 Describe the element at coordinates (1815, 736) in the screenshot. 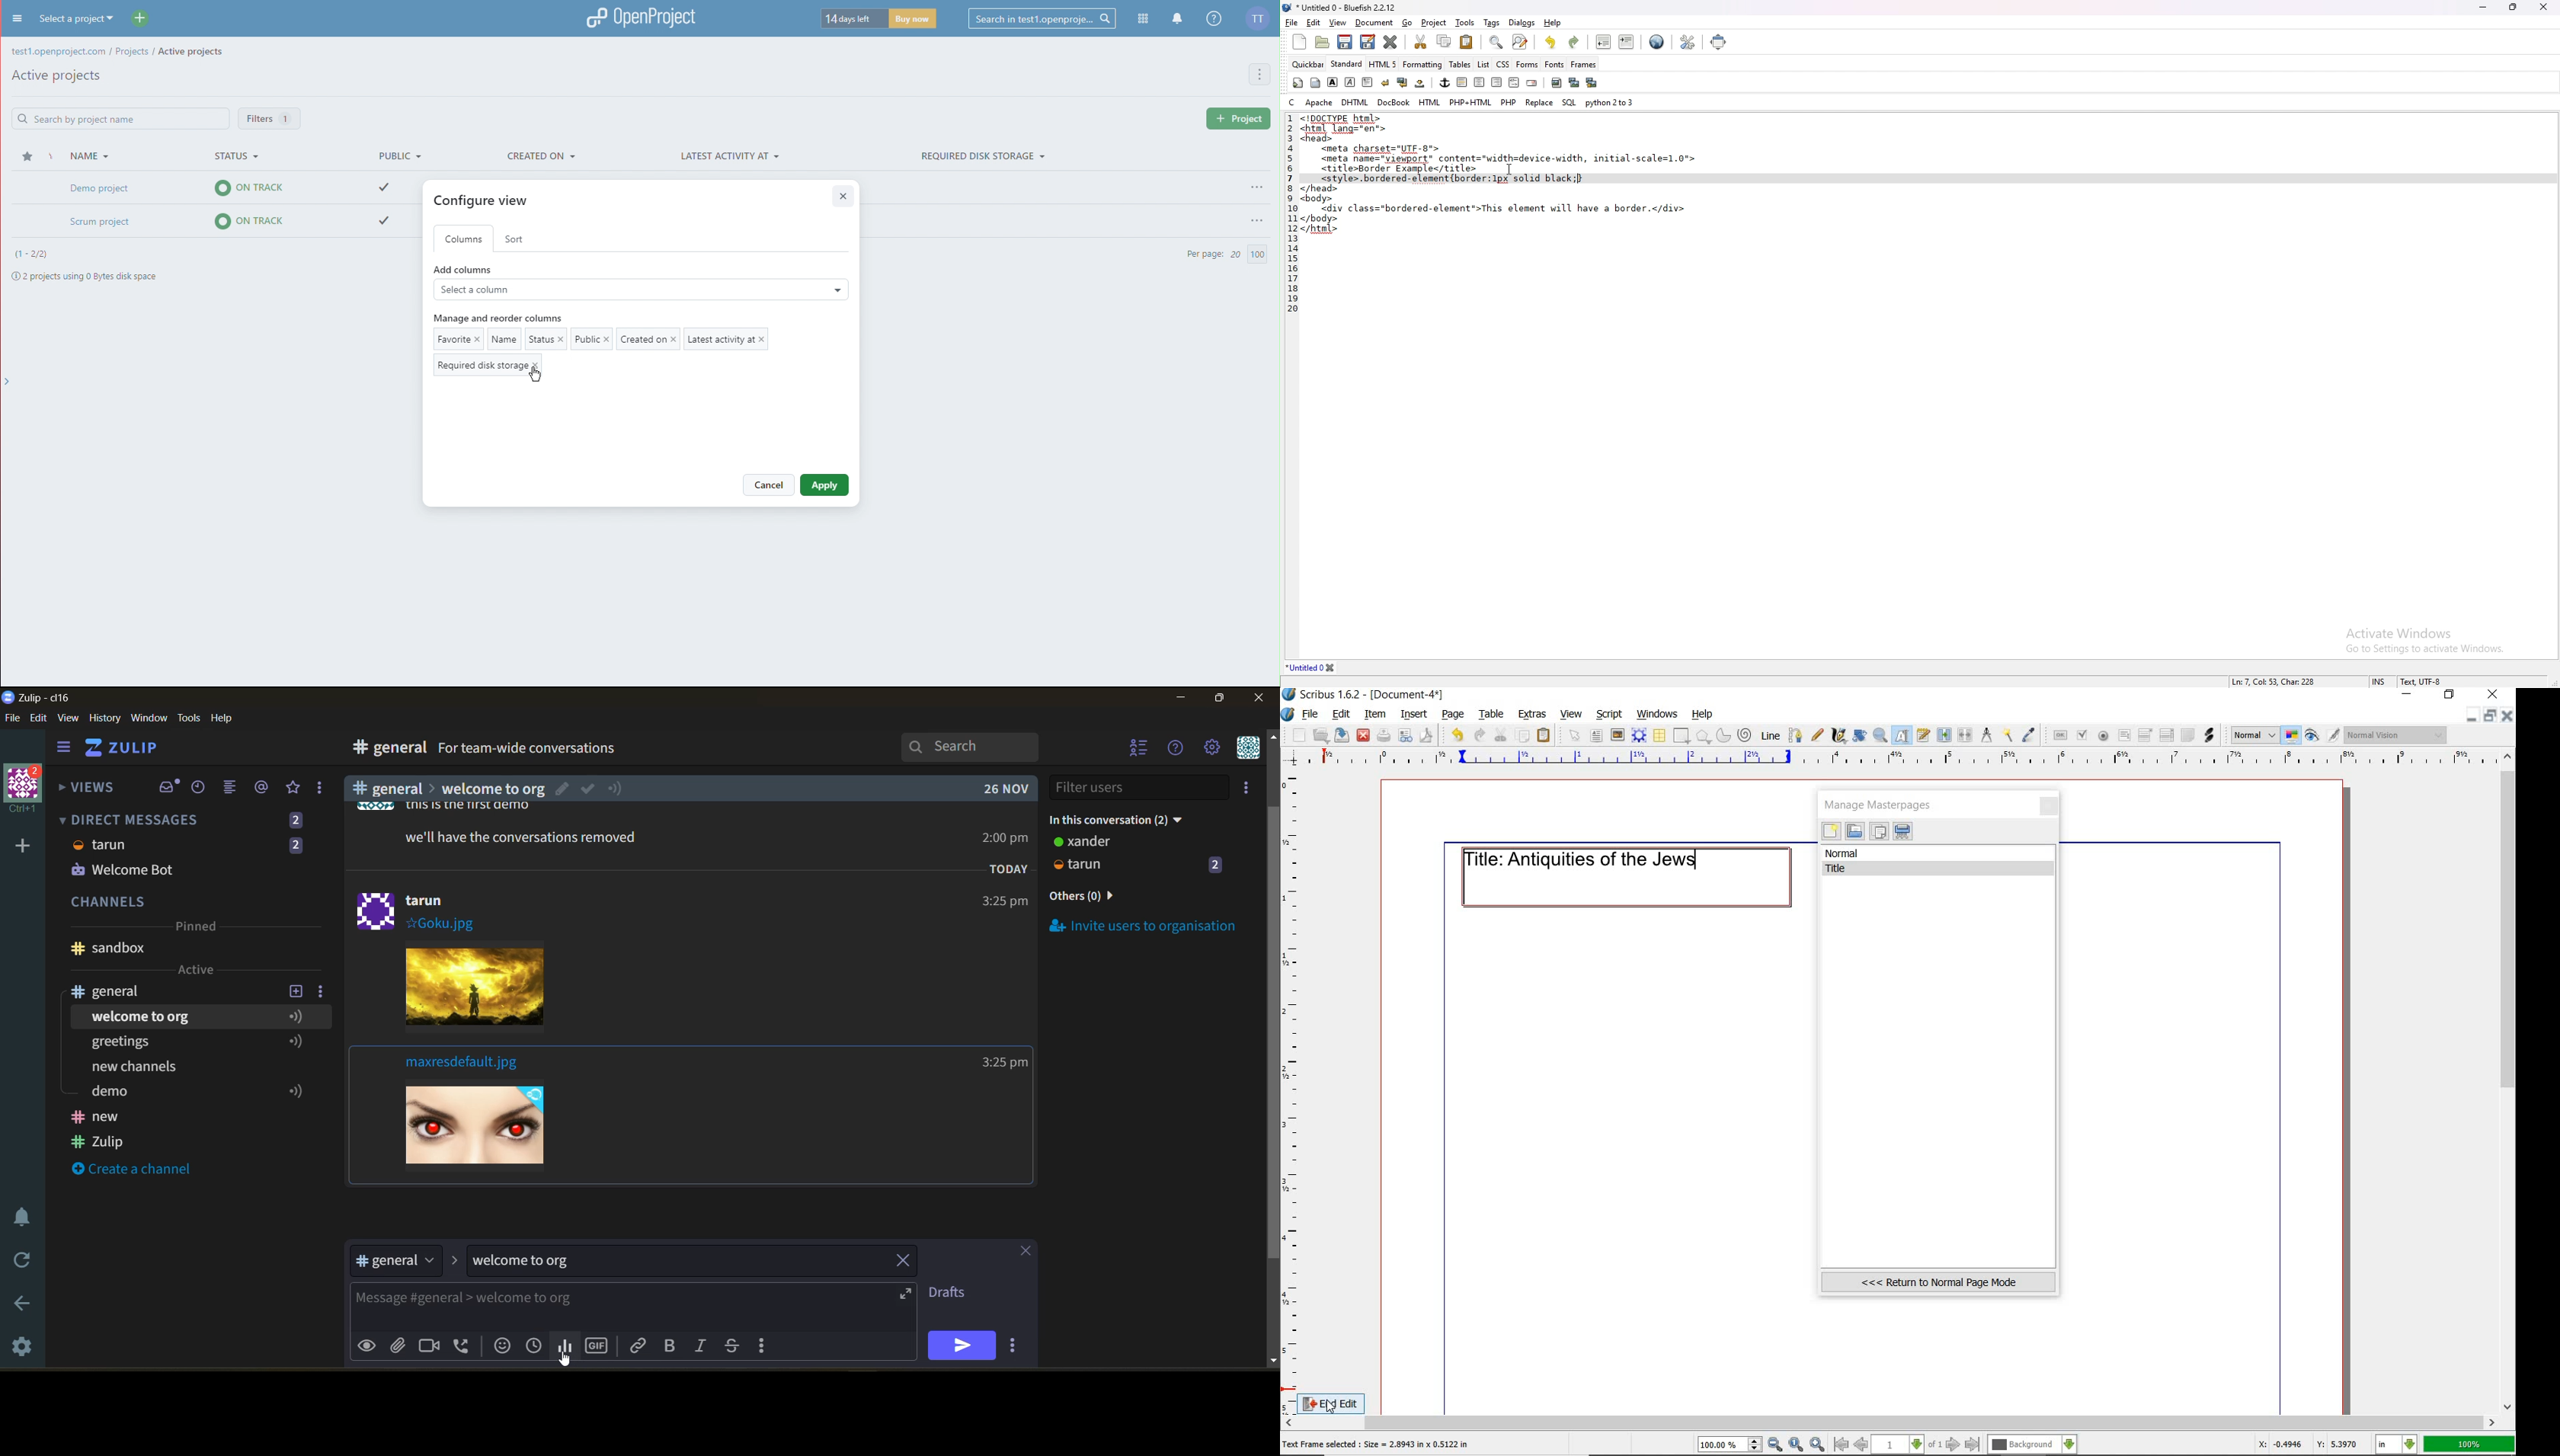

I see `freehand line` at that location.